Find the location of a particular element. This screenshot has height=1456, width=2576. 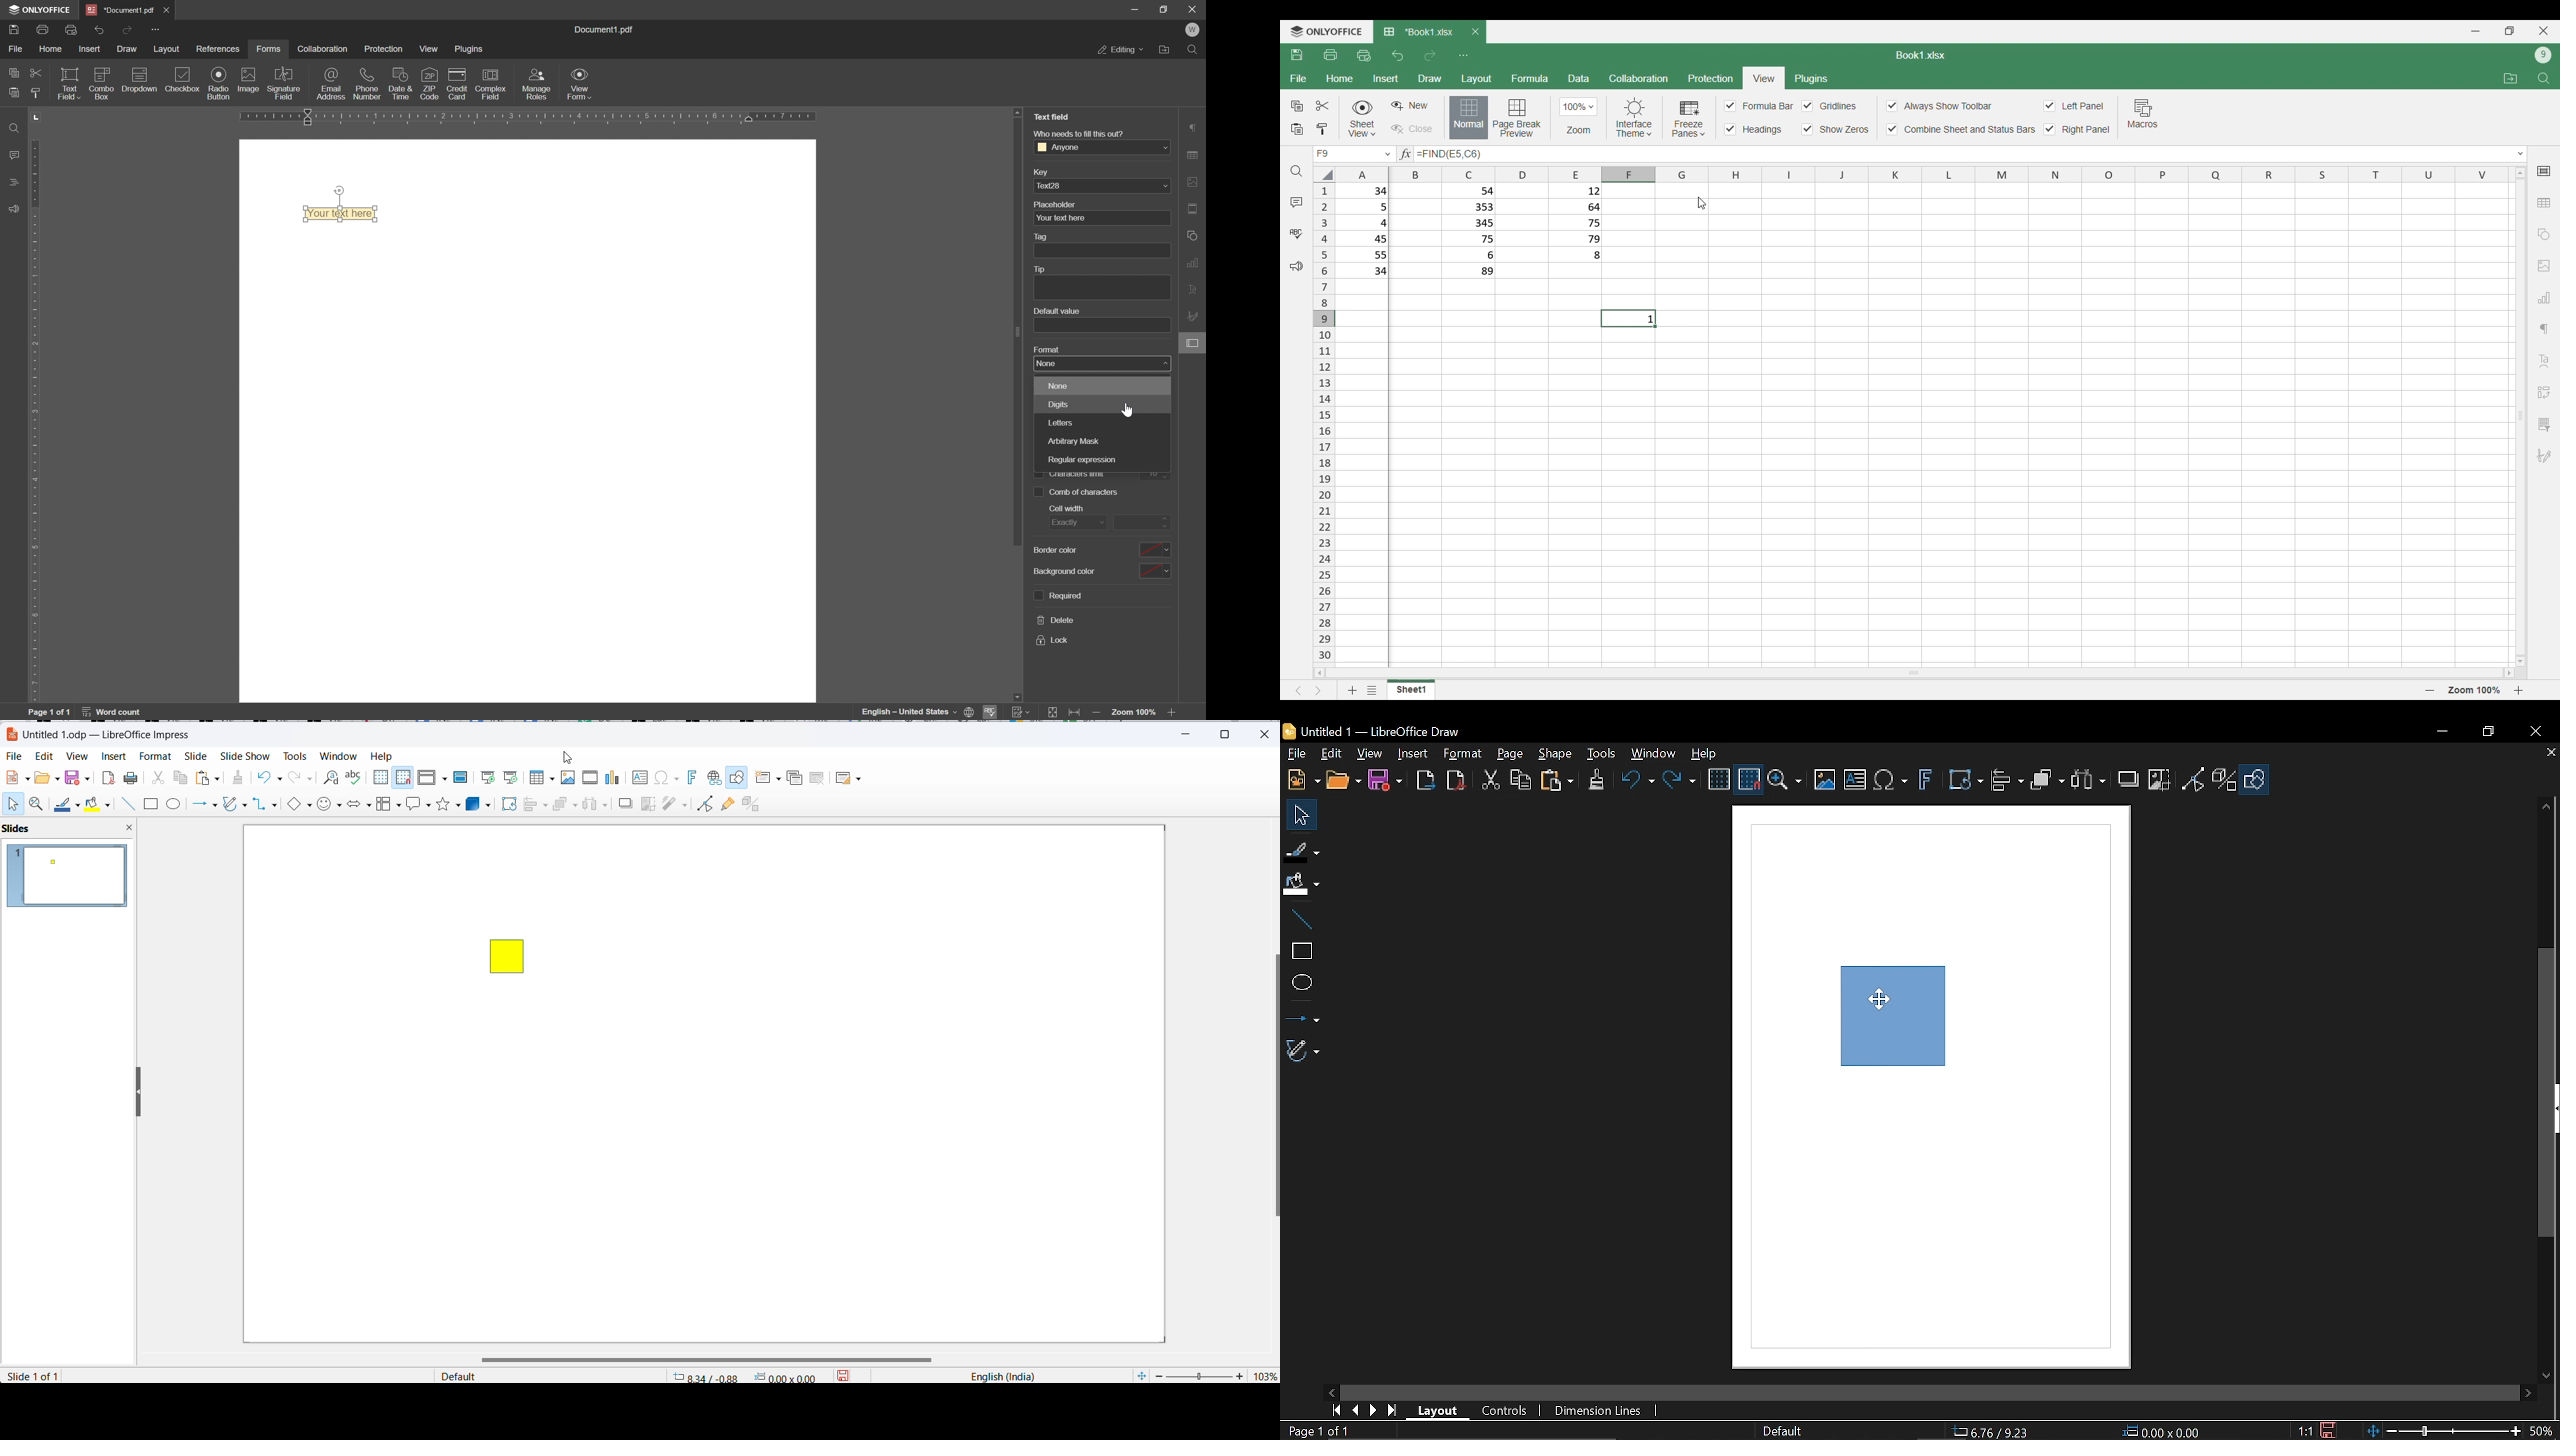

Insert charts is located at coordinates (615, 778).